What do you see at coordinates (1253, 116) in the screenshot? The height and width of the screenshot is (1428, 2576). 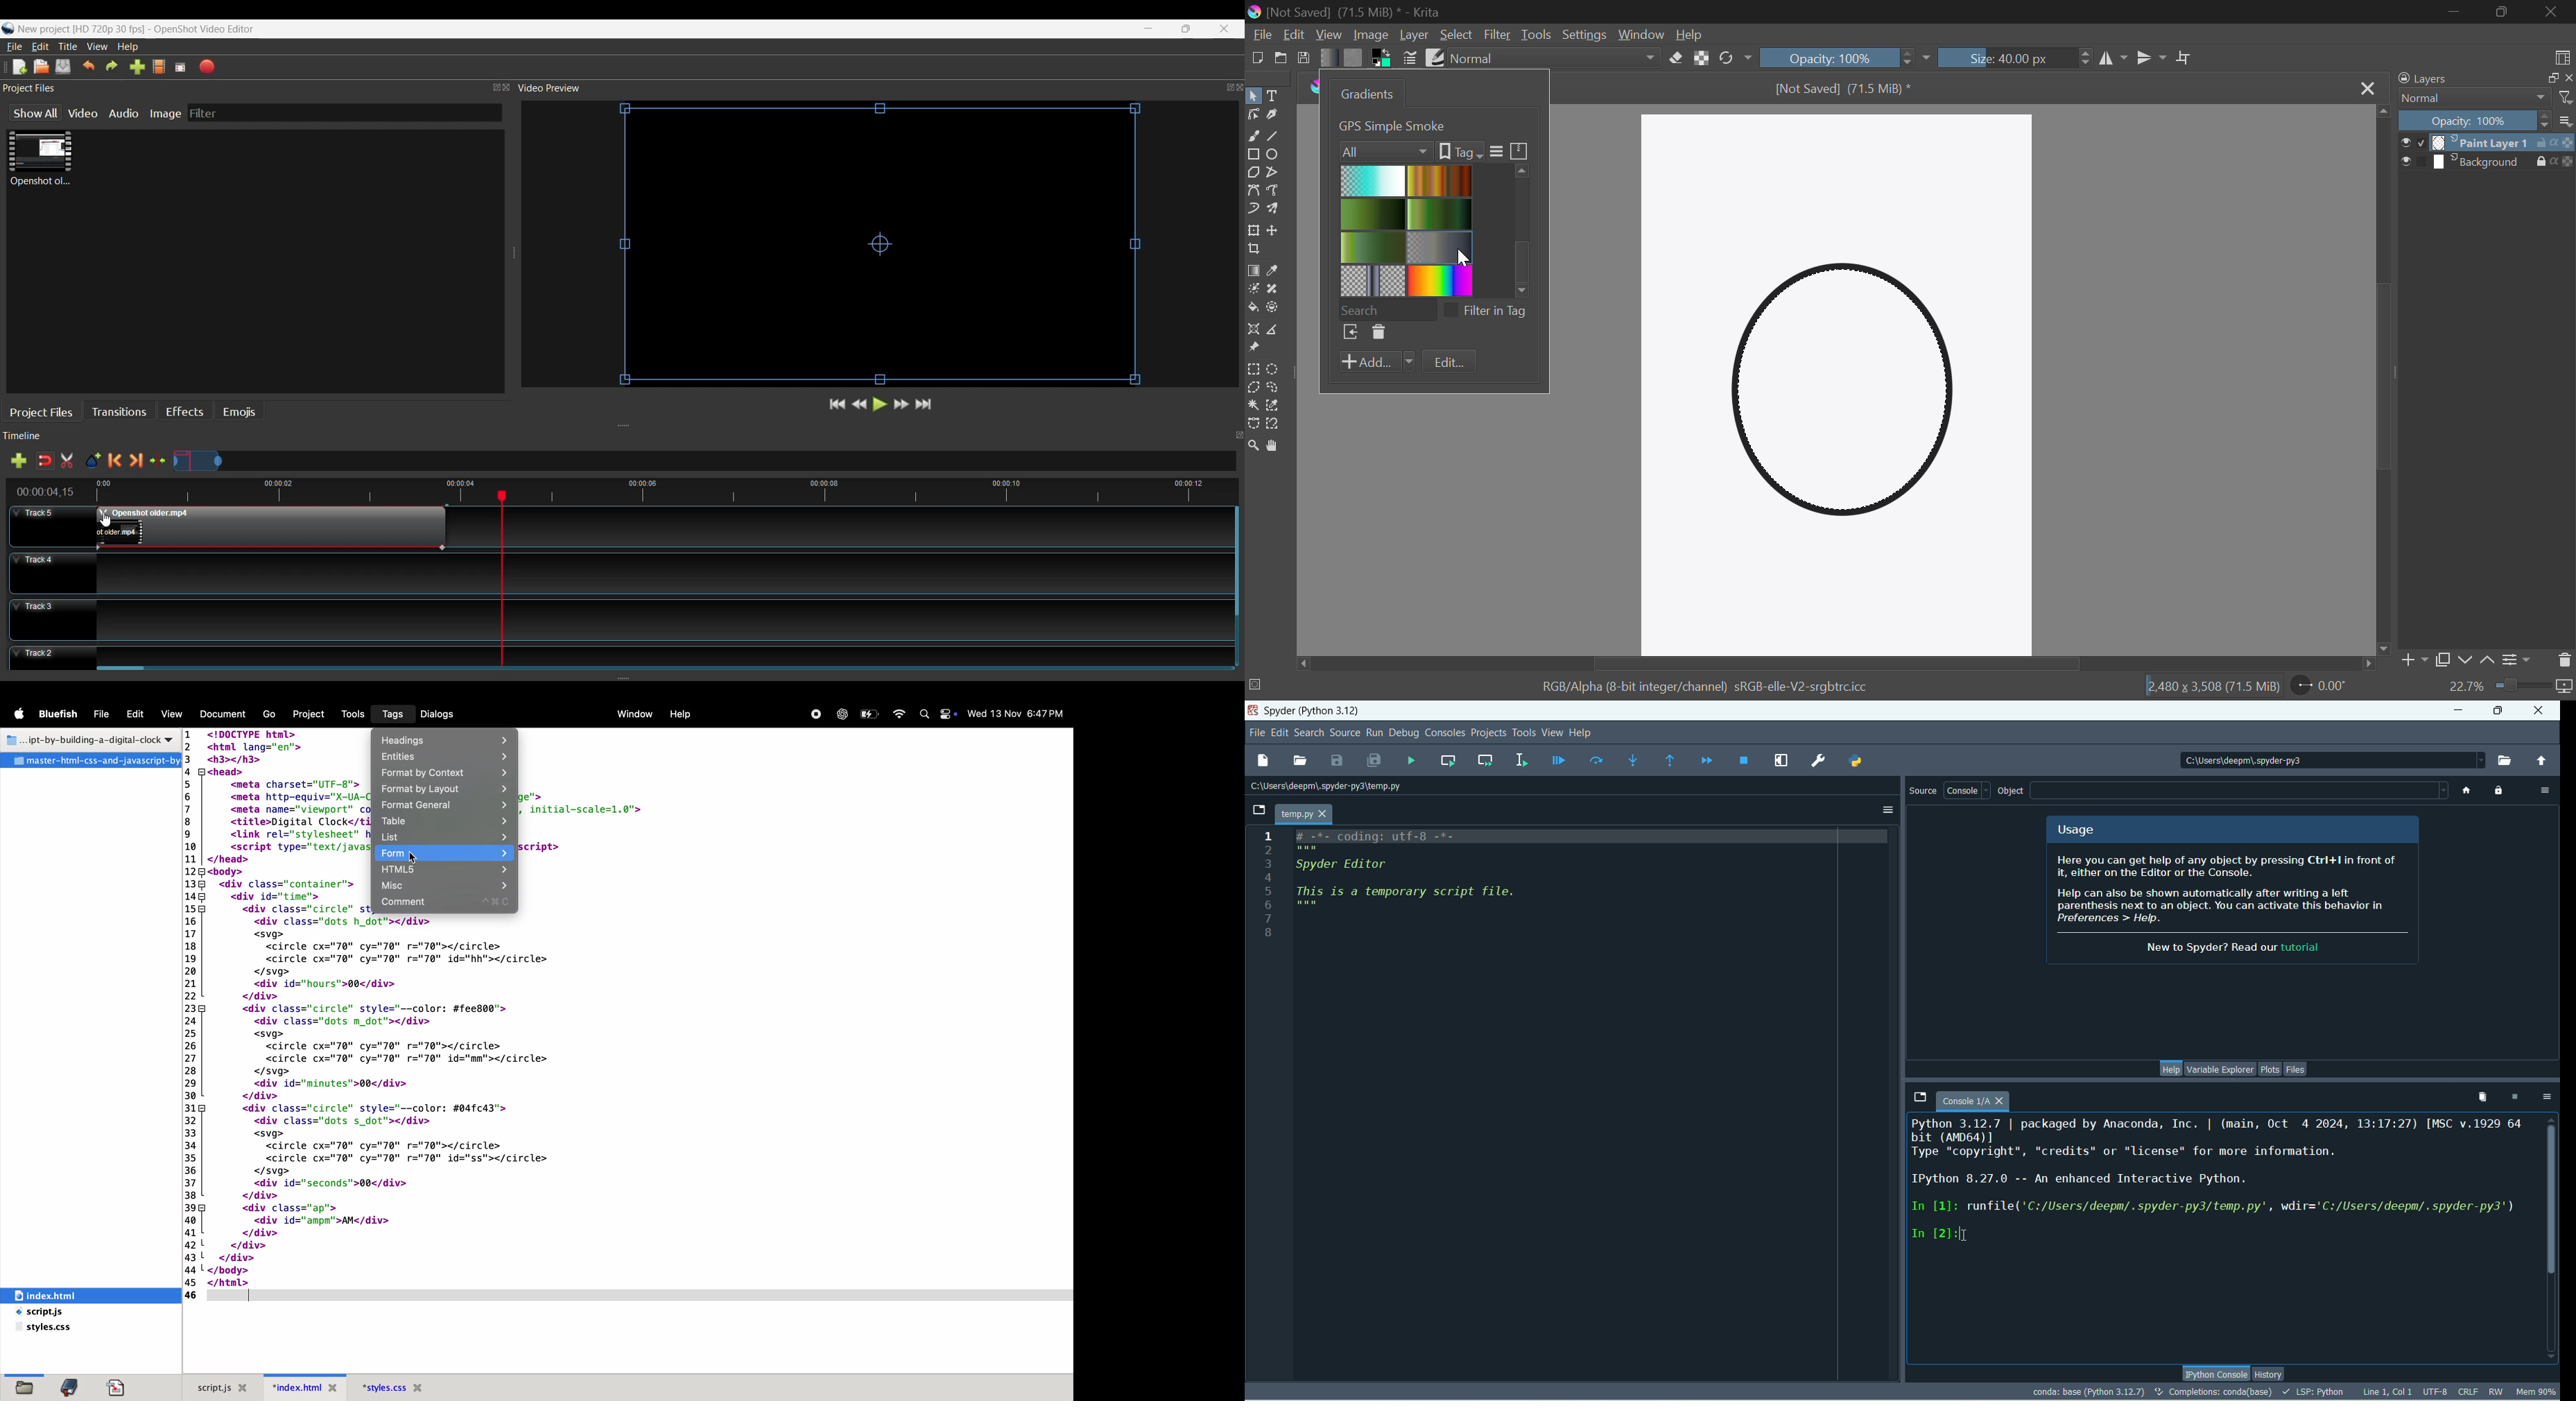 I see `Edit Shapes` at bounding box center [1253, 116].